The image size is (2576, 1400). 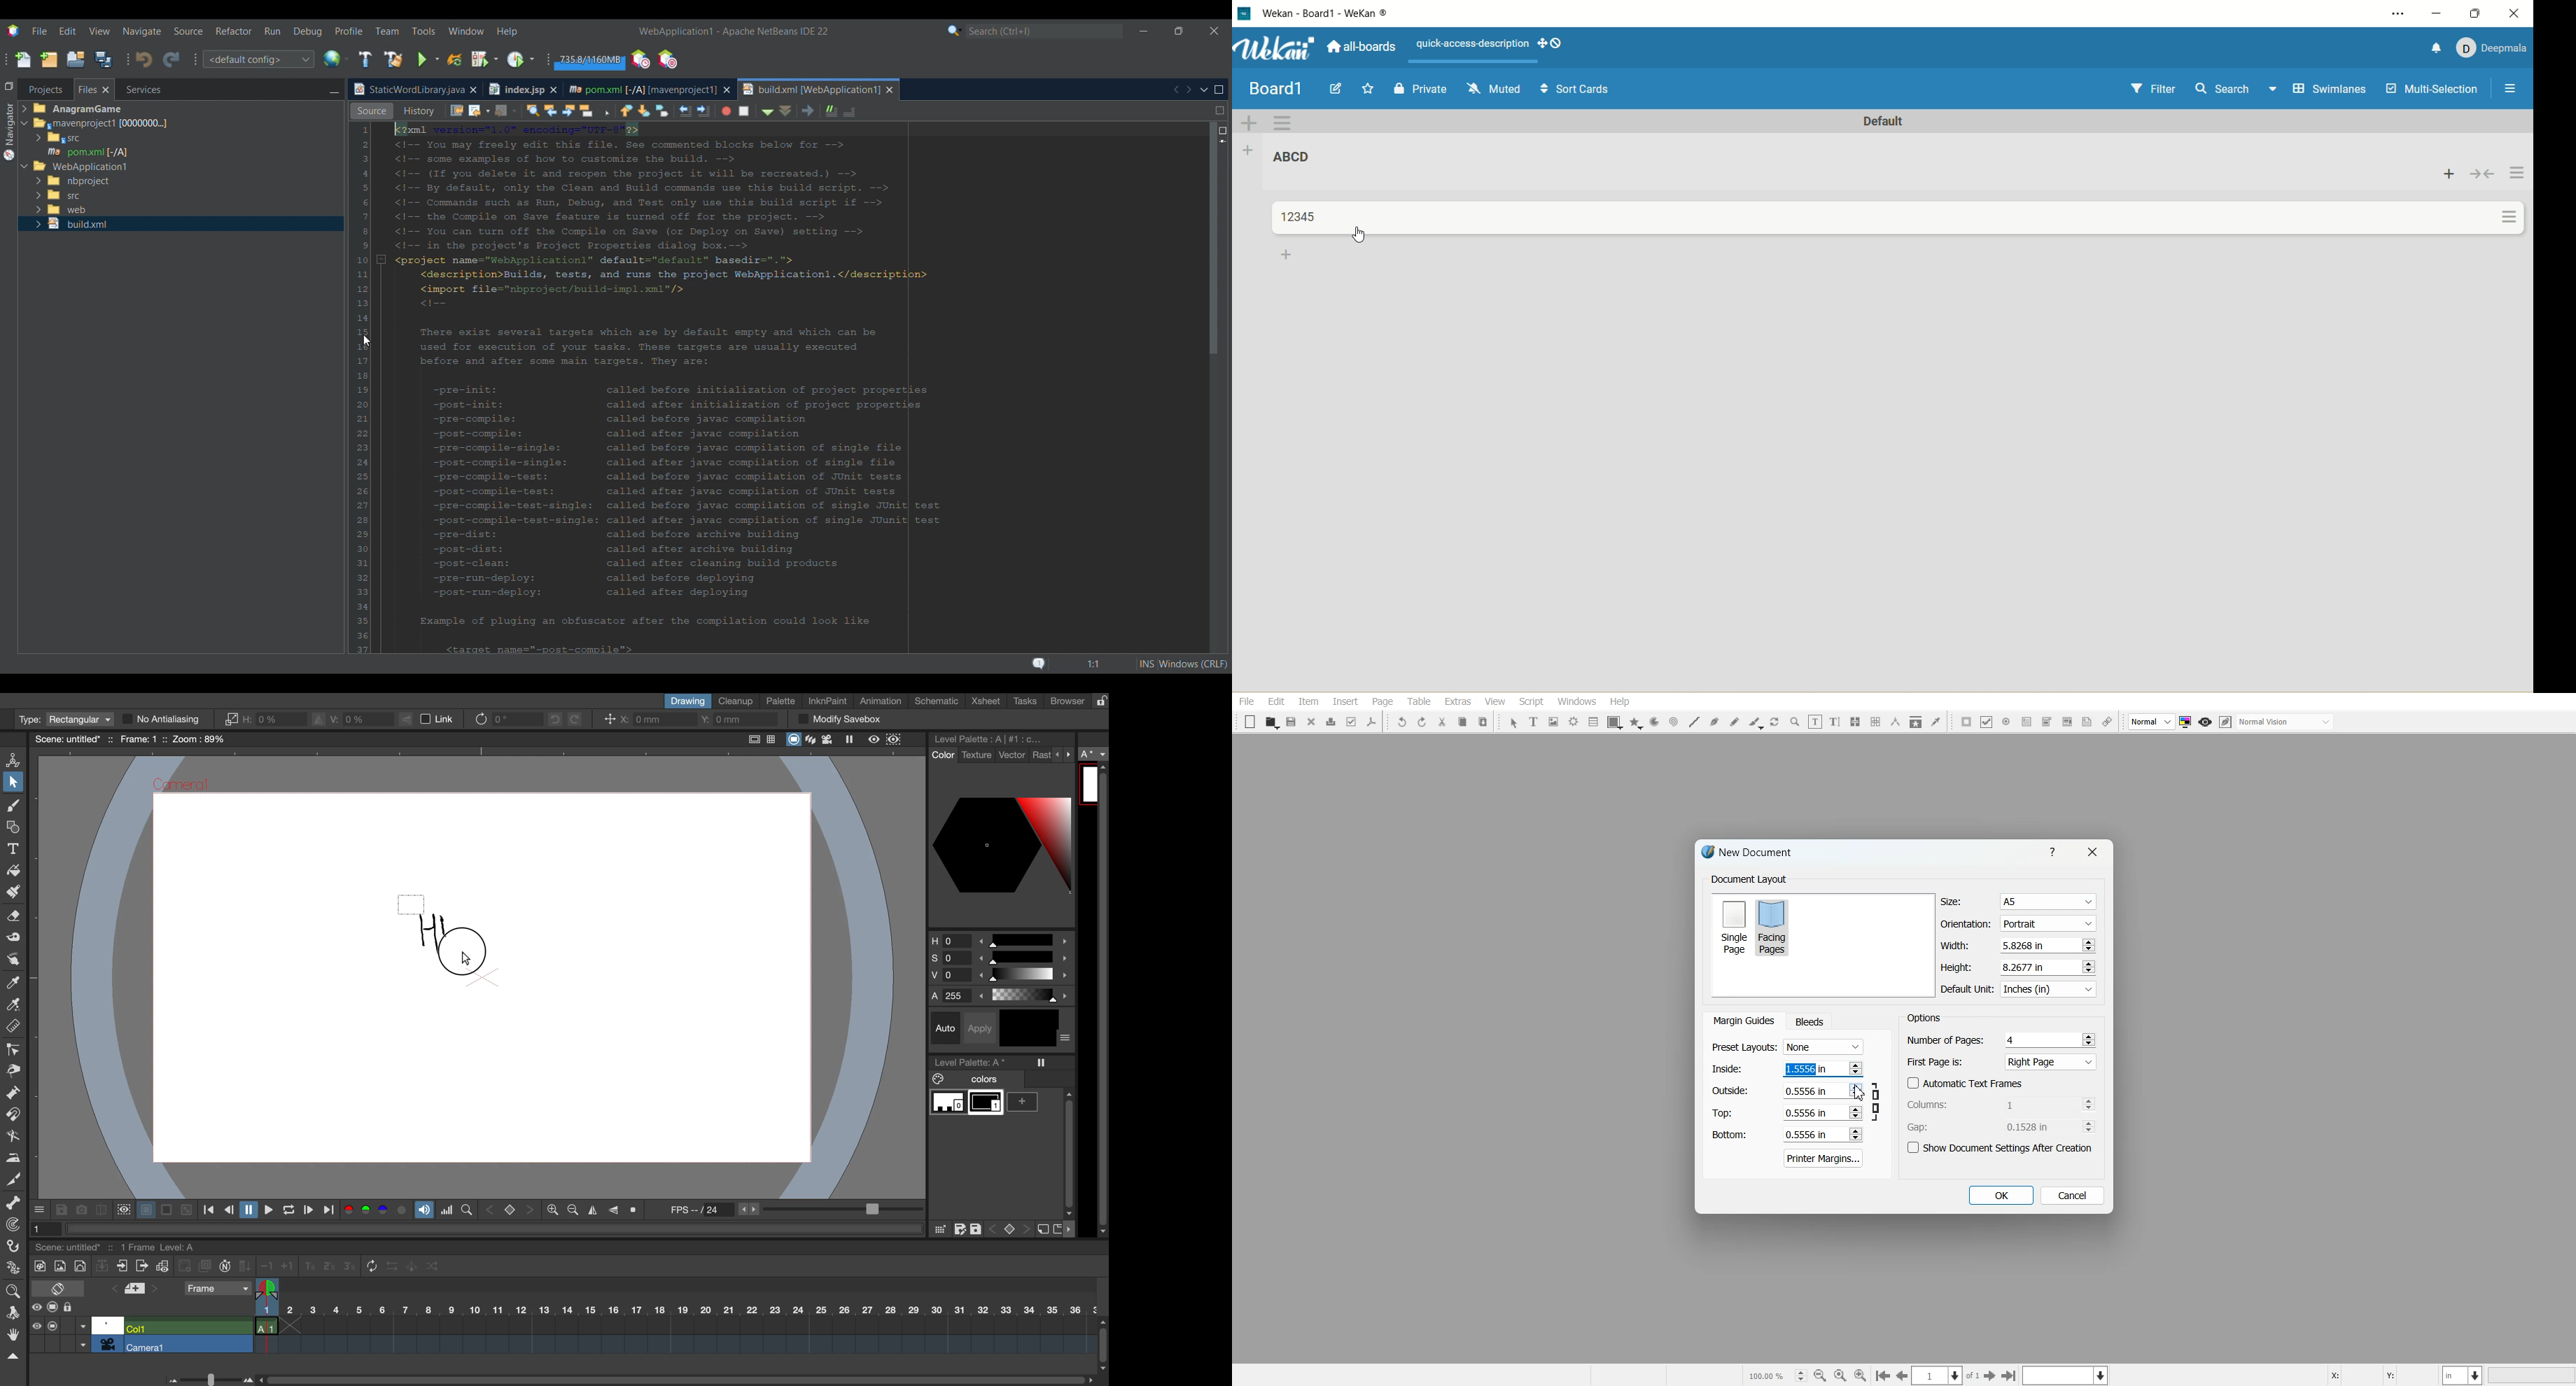 What do you see at coordinates (590, 1210) in the screenshot?
I see `flip horizontally` at bounding box center [590, 1210].